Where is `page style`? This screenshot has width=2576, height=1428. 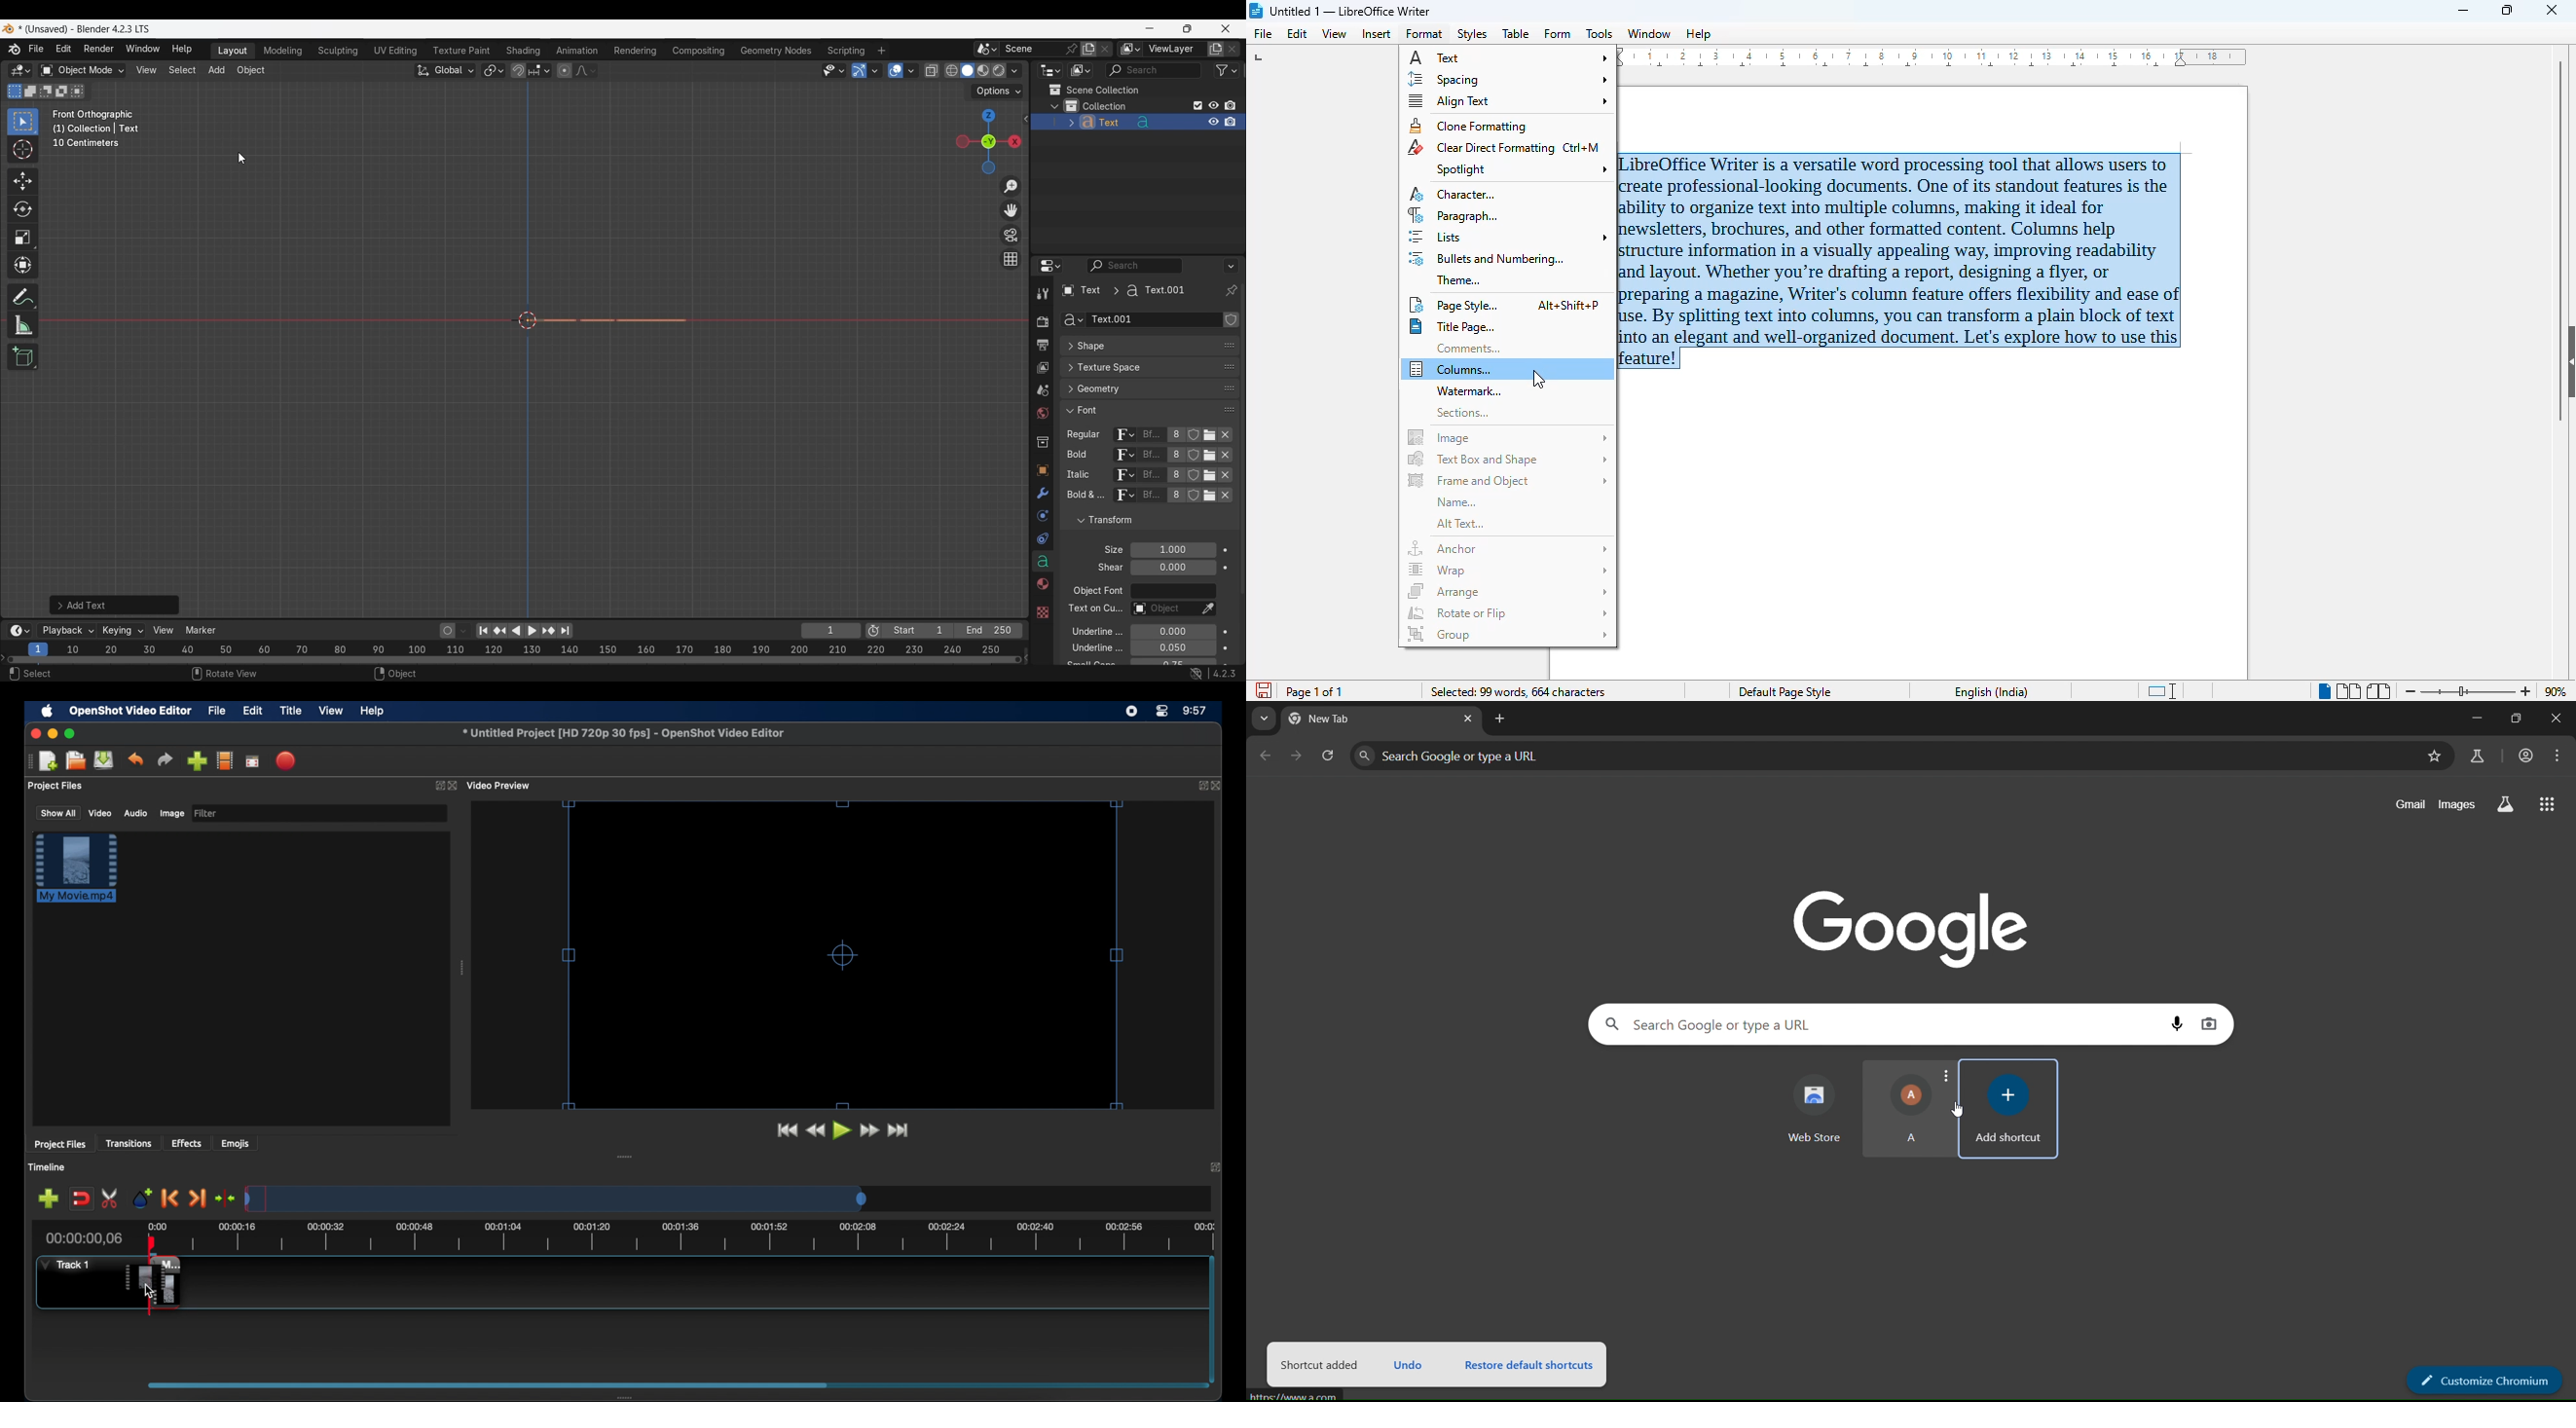
page style is located at coordinates (1505, 305).